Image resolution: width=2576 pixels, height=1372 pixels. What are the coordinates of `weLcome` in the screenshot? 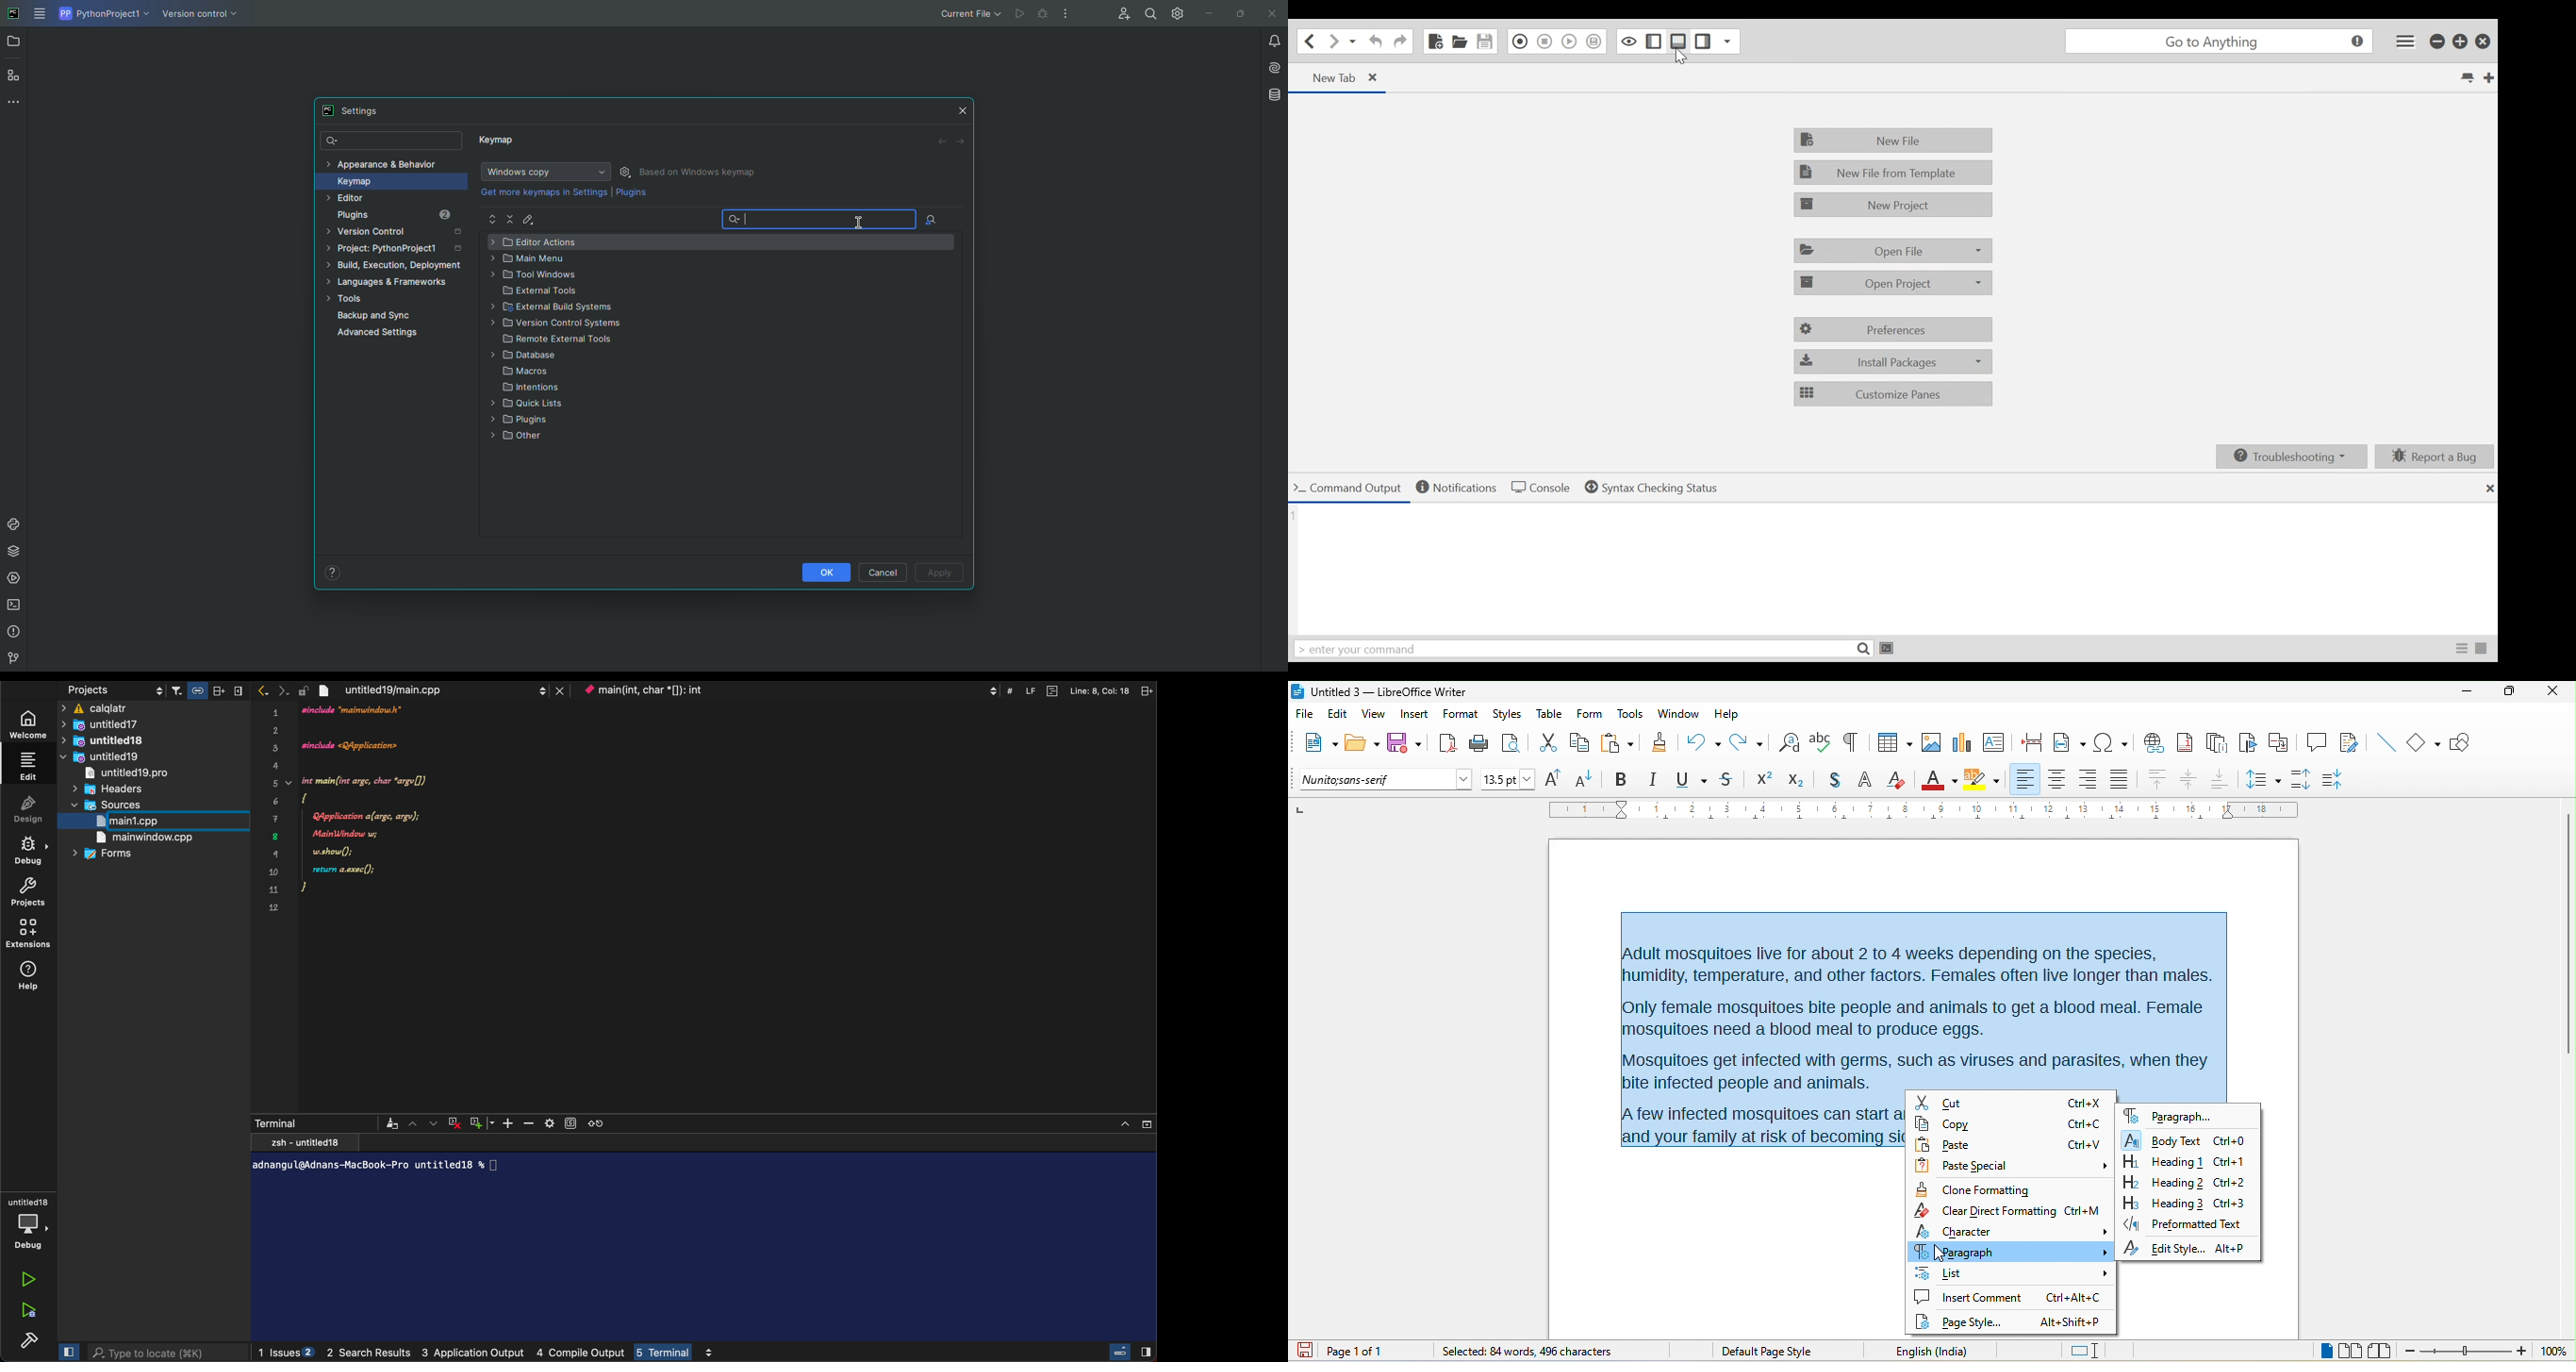 It's located at (32, 723).